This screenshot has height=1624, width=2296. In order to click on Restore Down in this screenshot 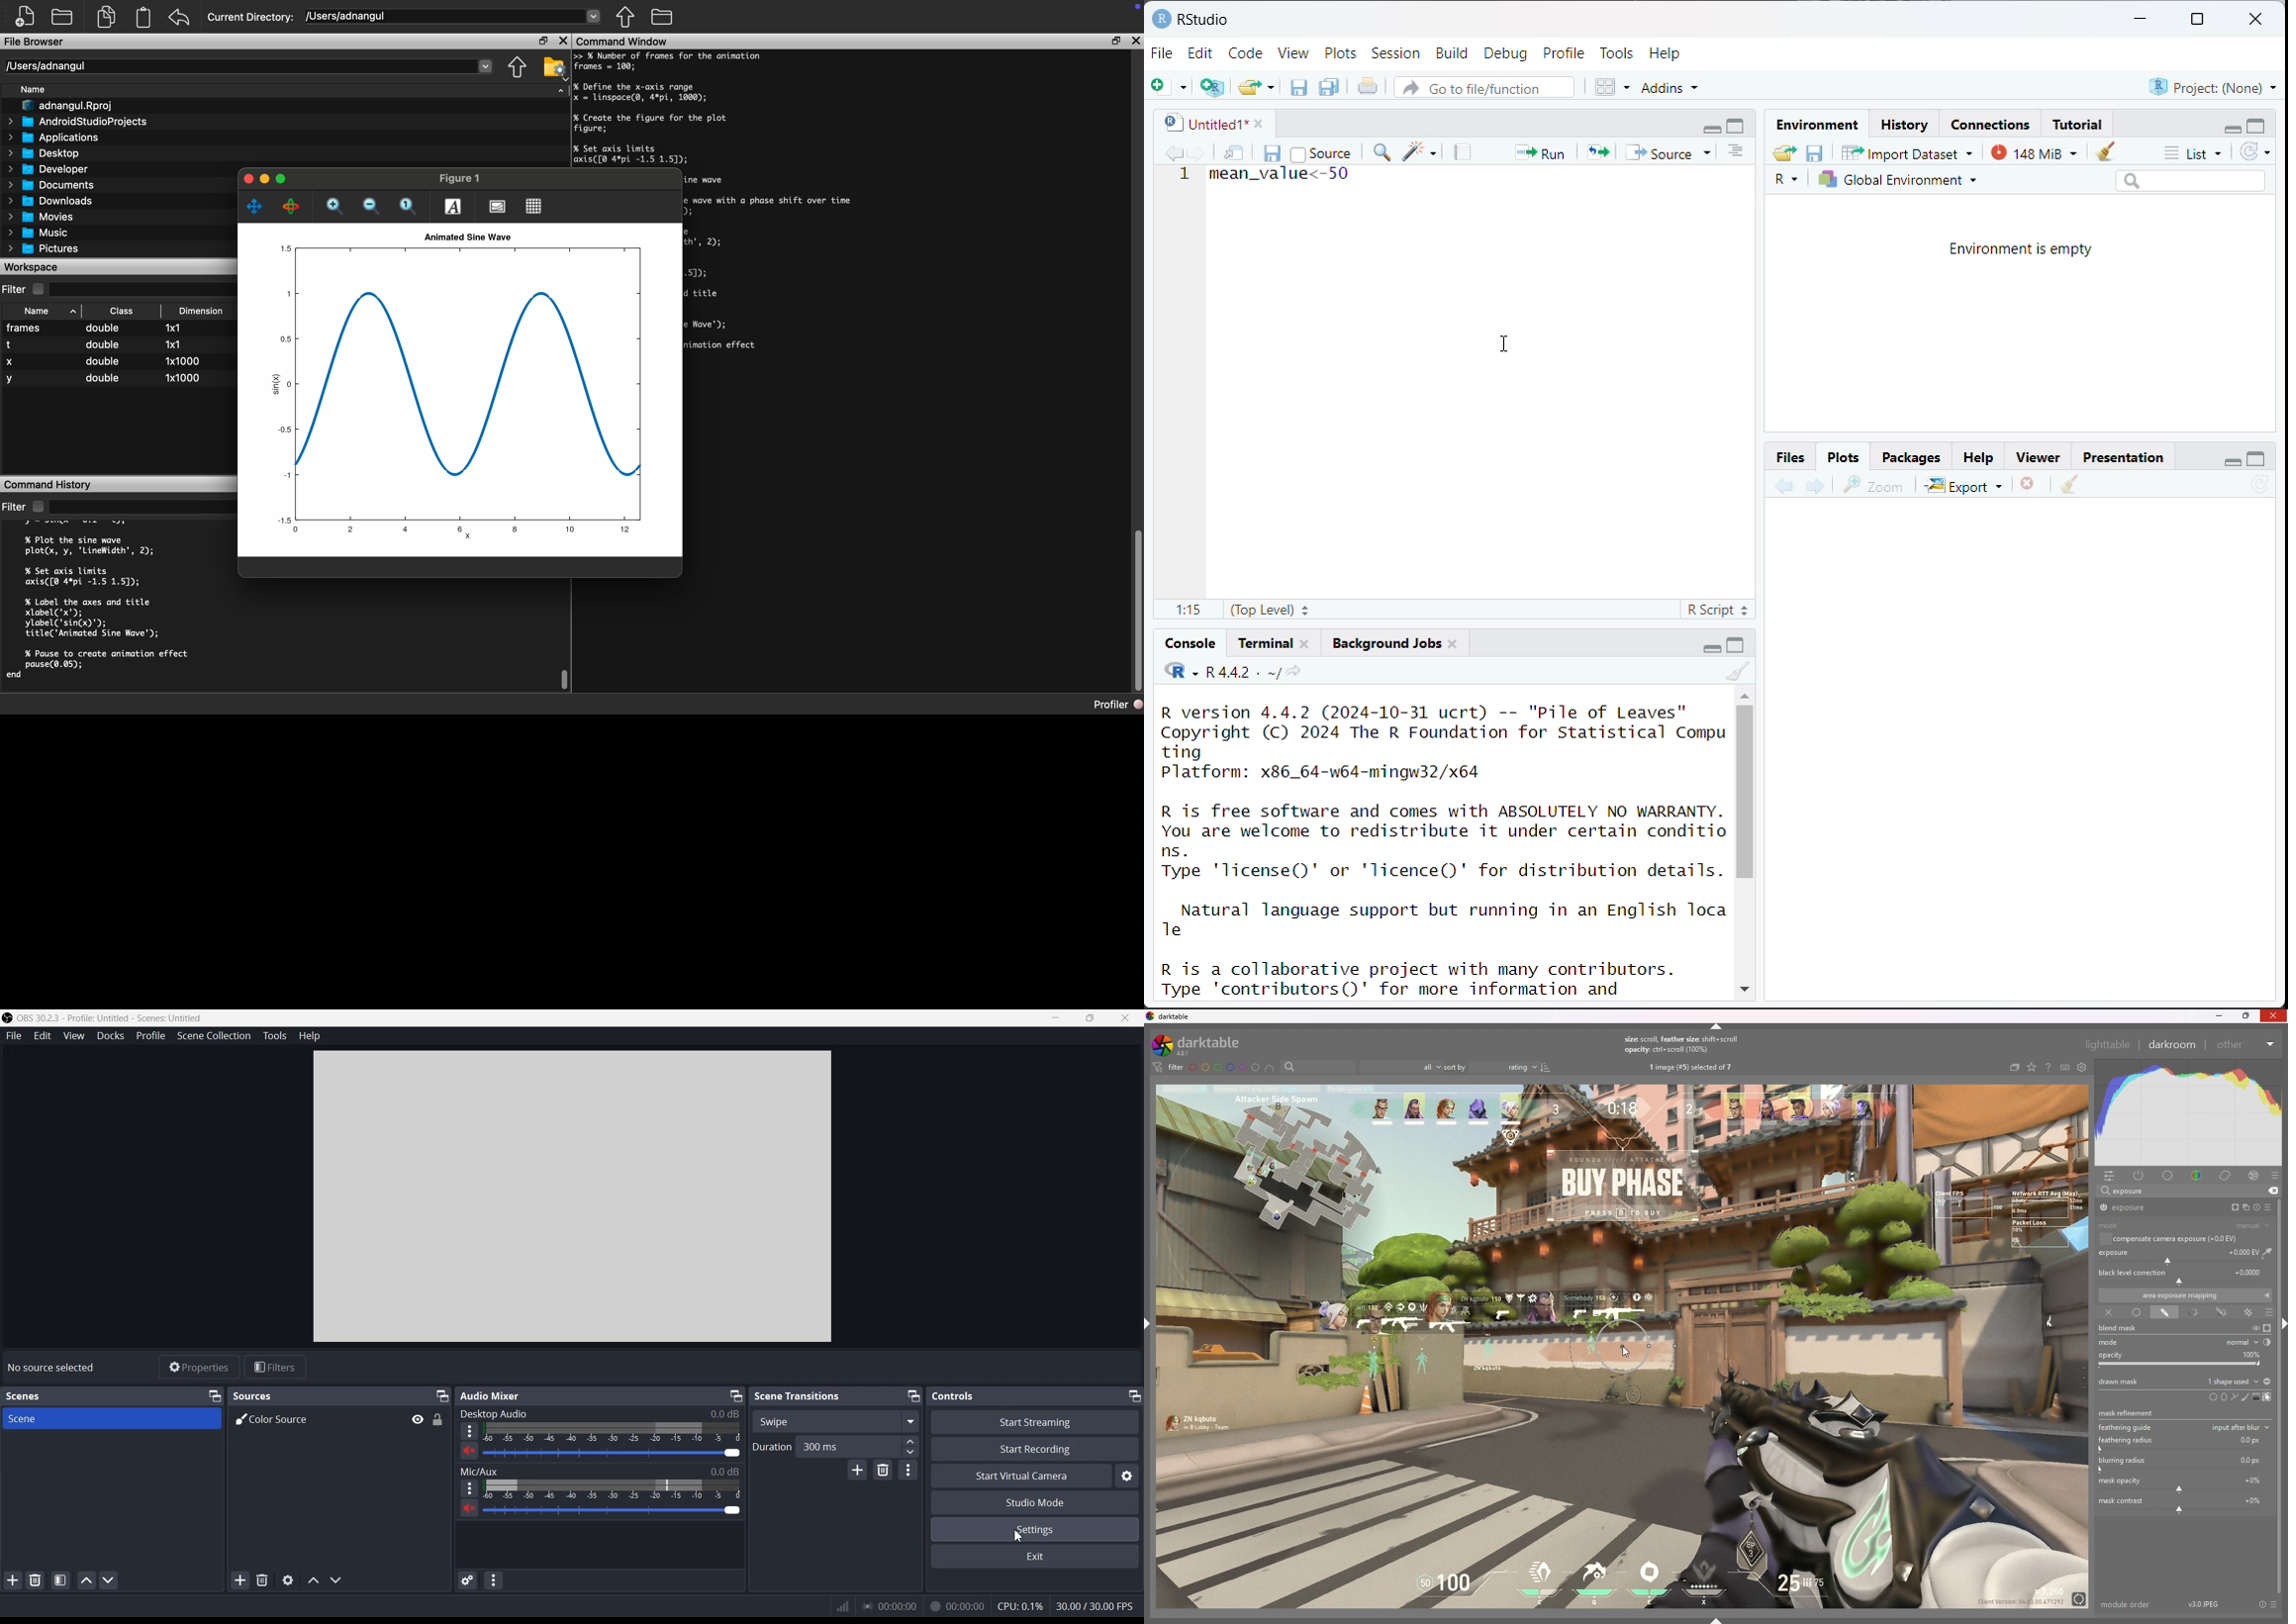, I will do `click(264, 179)`.